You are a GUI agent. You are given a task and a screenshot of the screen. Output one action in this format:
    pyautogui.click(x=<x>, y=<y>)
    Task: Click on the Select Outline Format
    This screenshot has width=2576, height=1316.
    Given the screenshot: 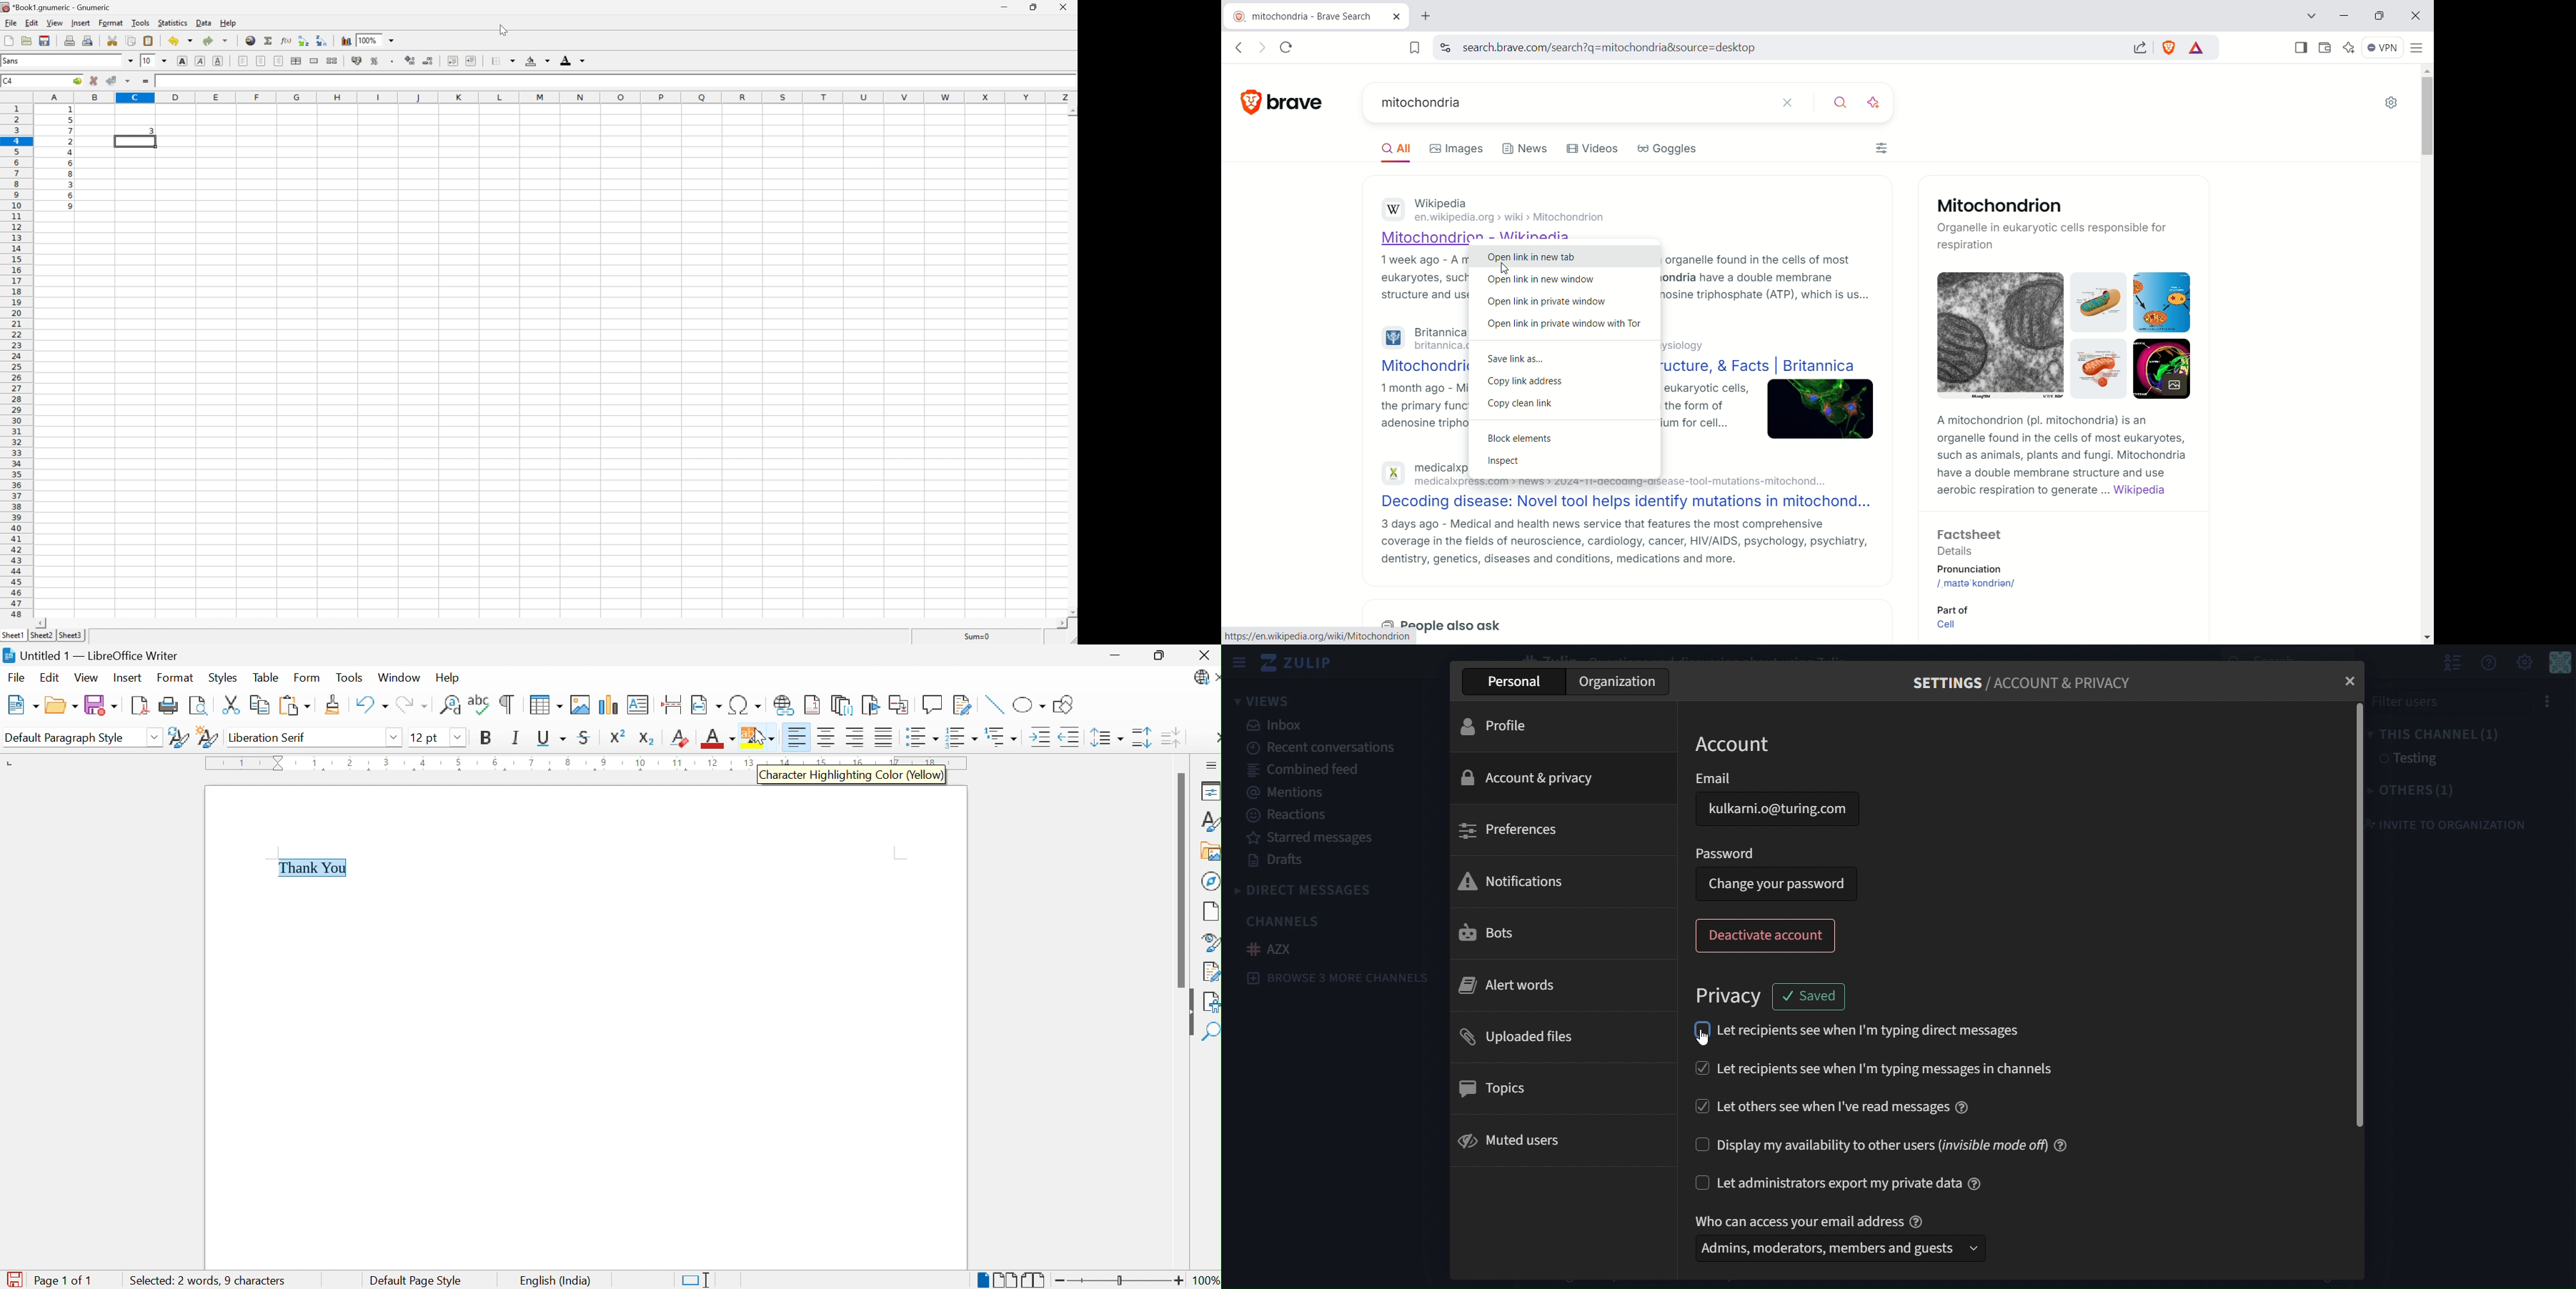 What is the action you would take?
    pyautogui.click(x=1000, y=737)
    